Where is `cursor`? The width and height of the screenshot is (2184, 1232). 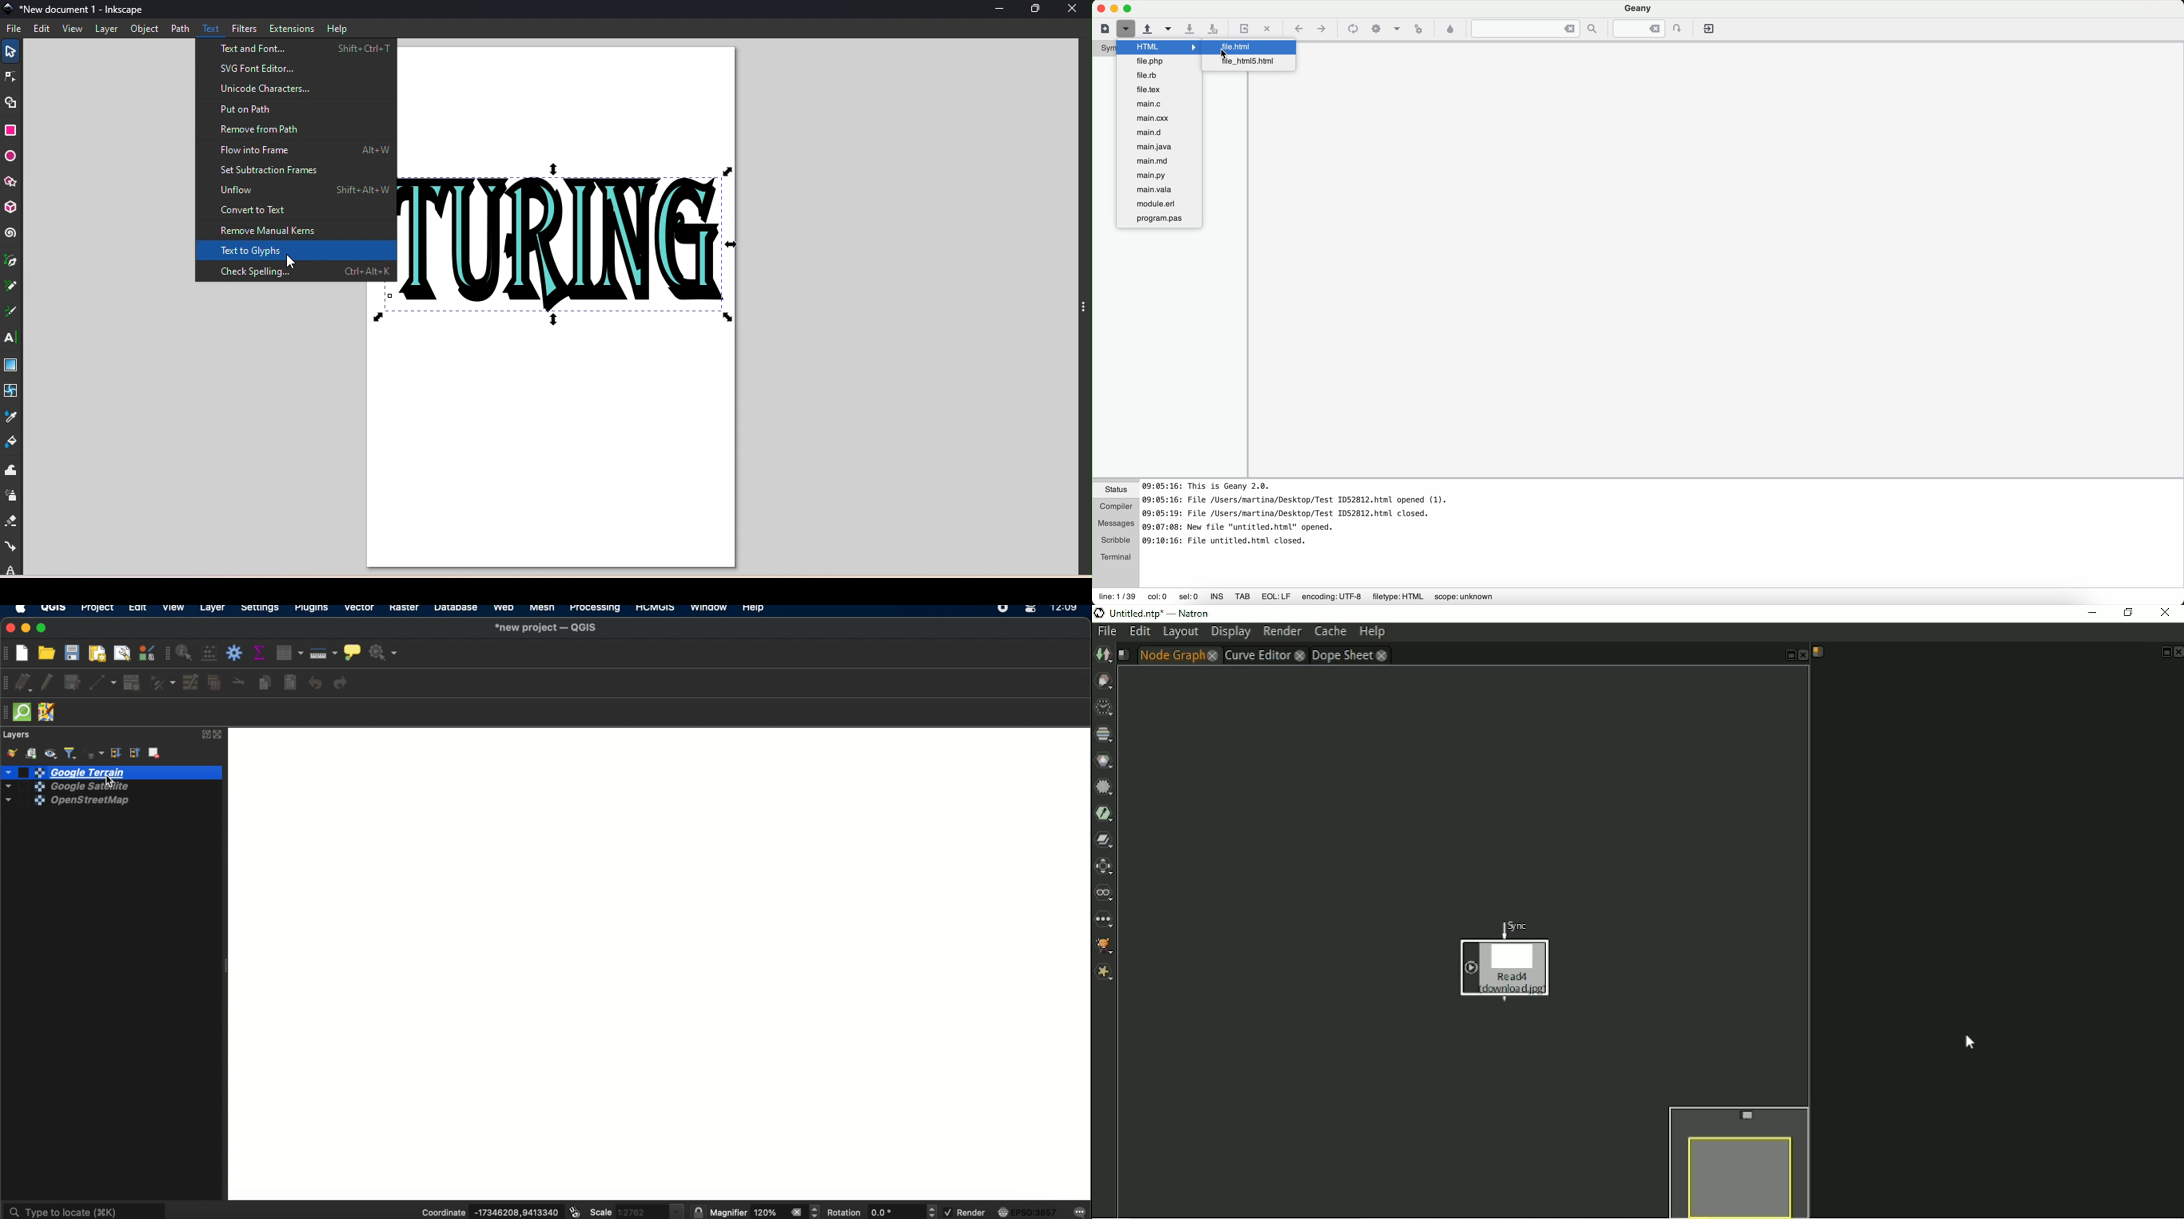
cursor is located at coordinates (298, 262).